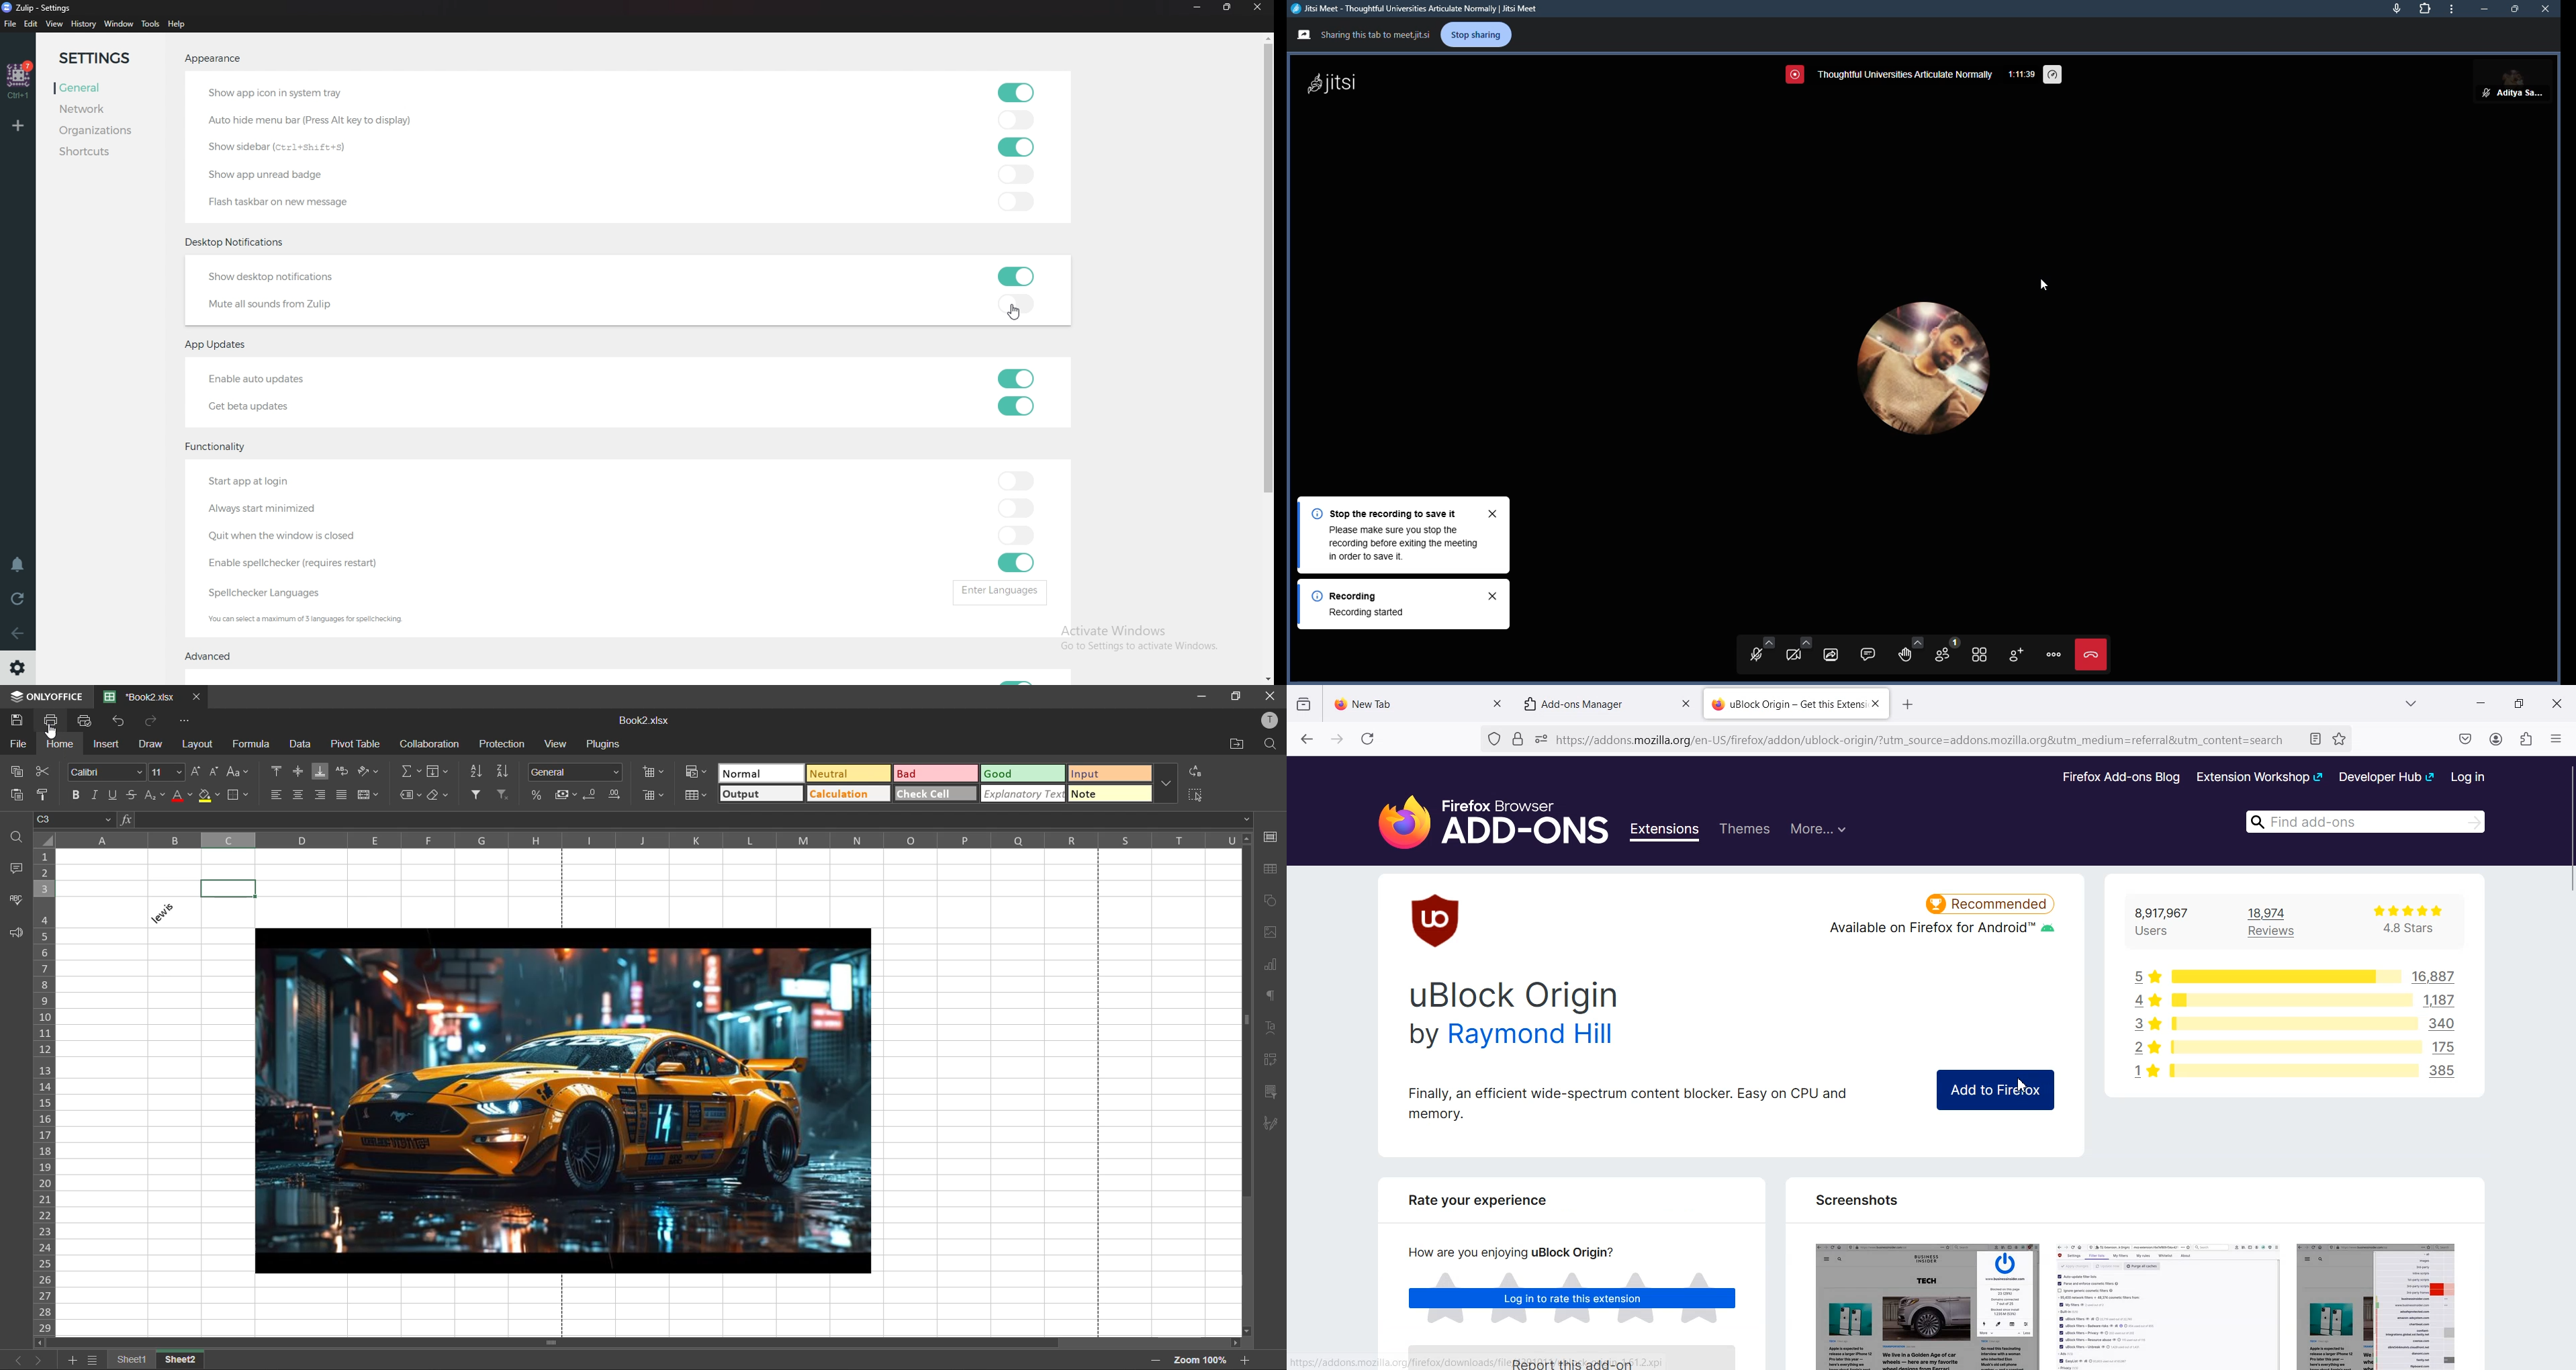 The width and height of the screenshot is (2576, 1372). I want to click on Quit when windows is closed, so click(280, 536).